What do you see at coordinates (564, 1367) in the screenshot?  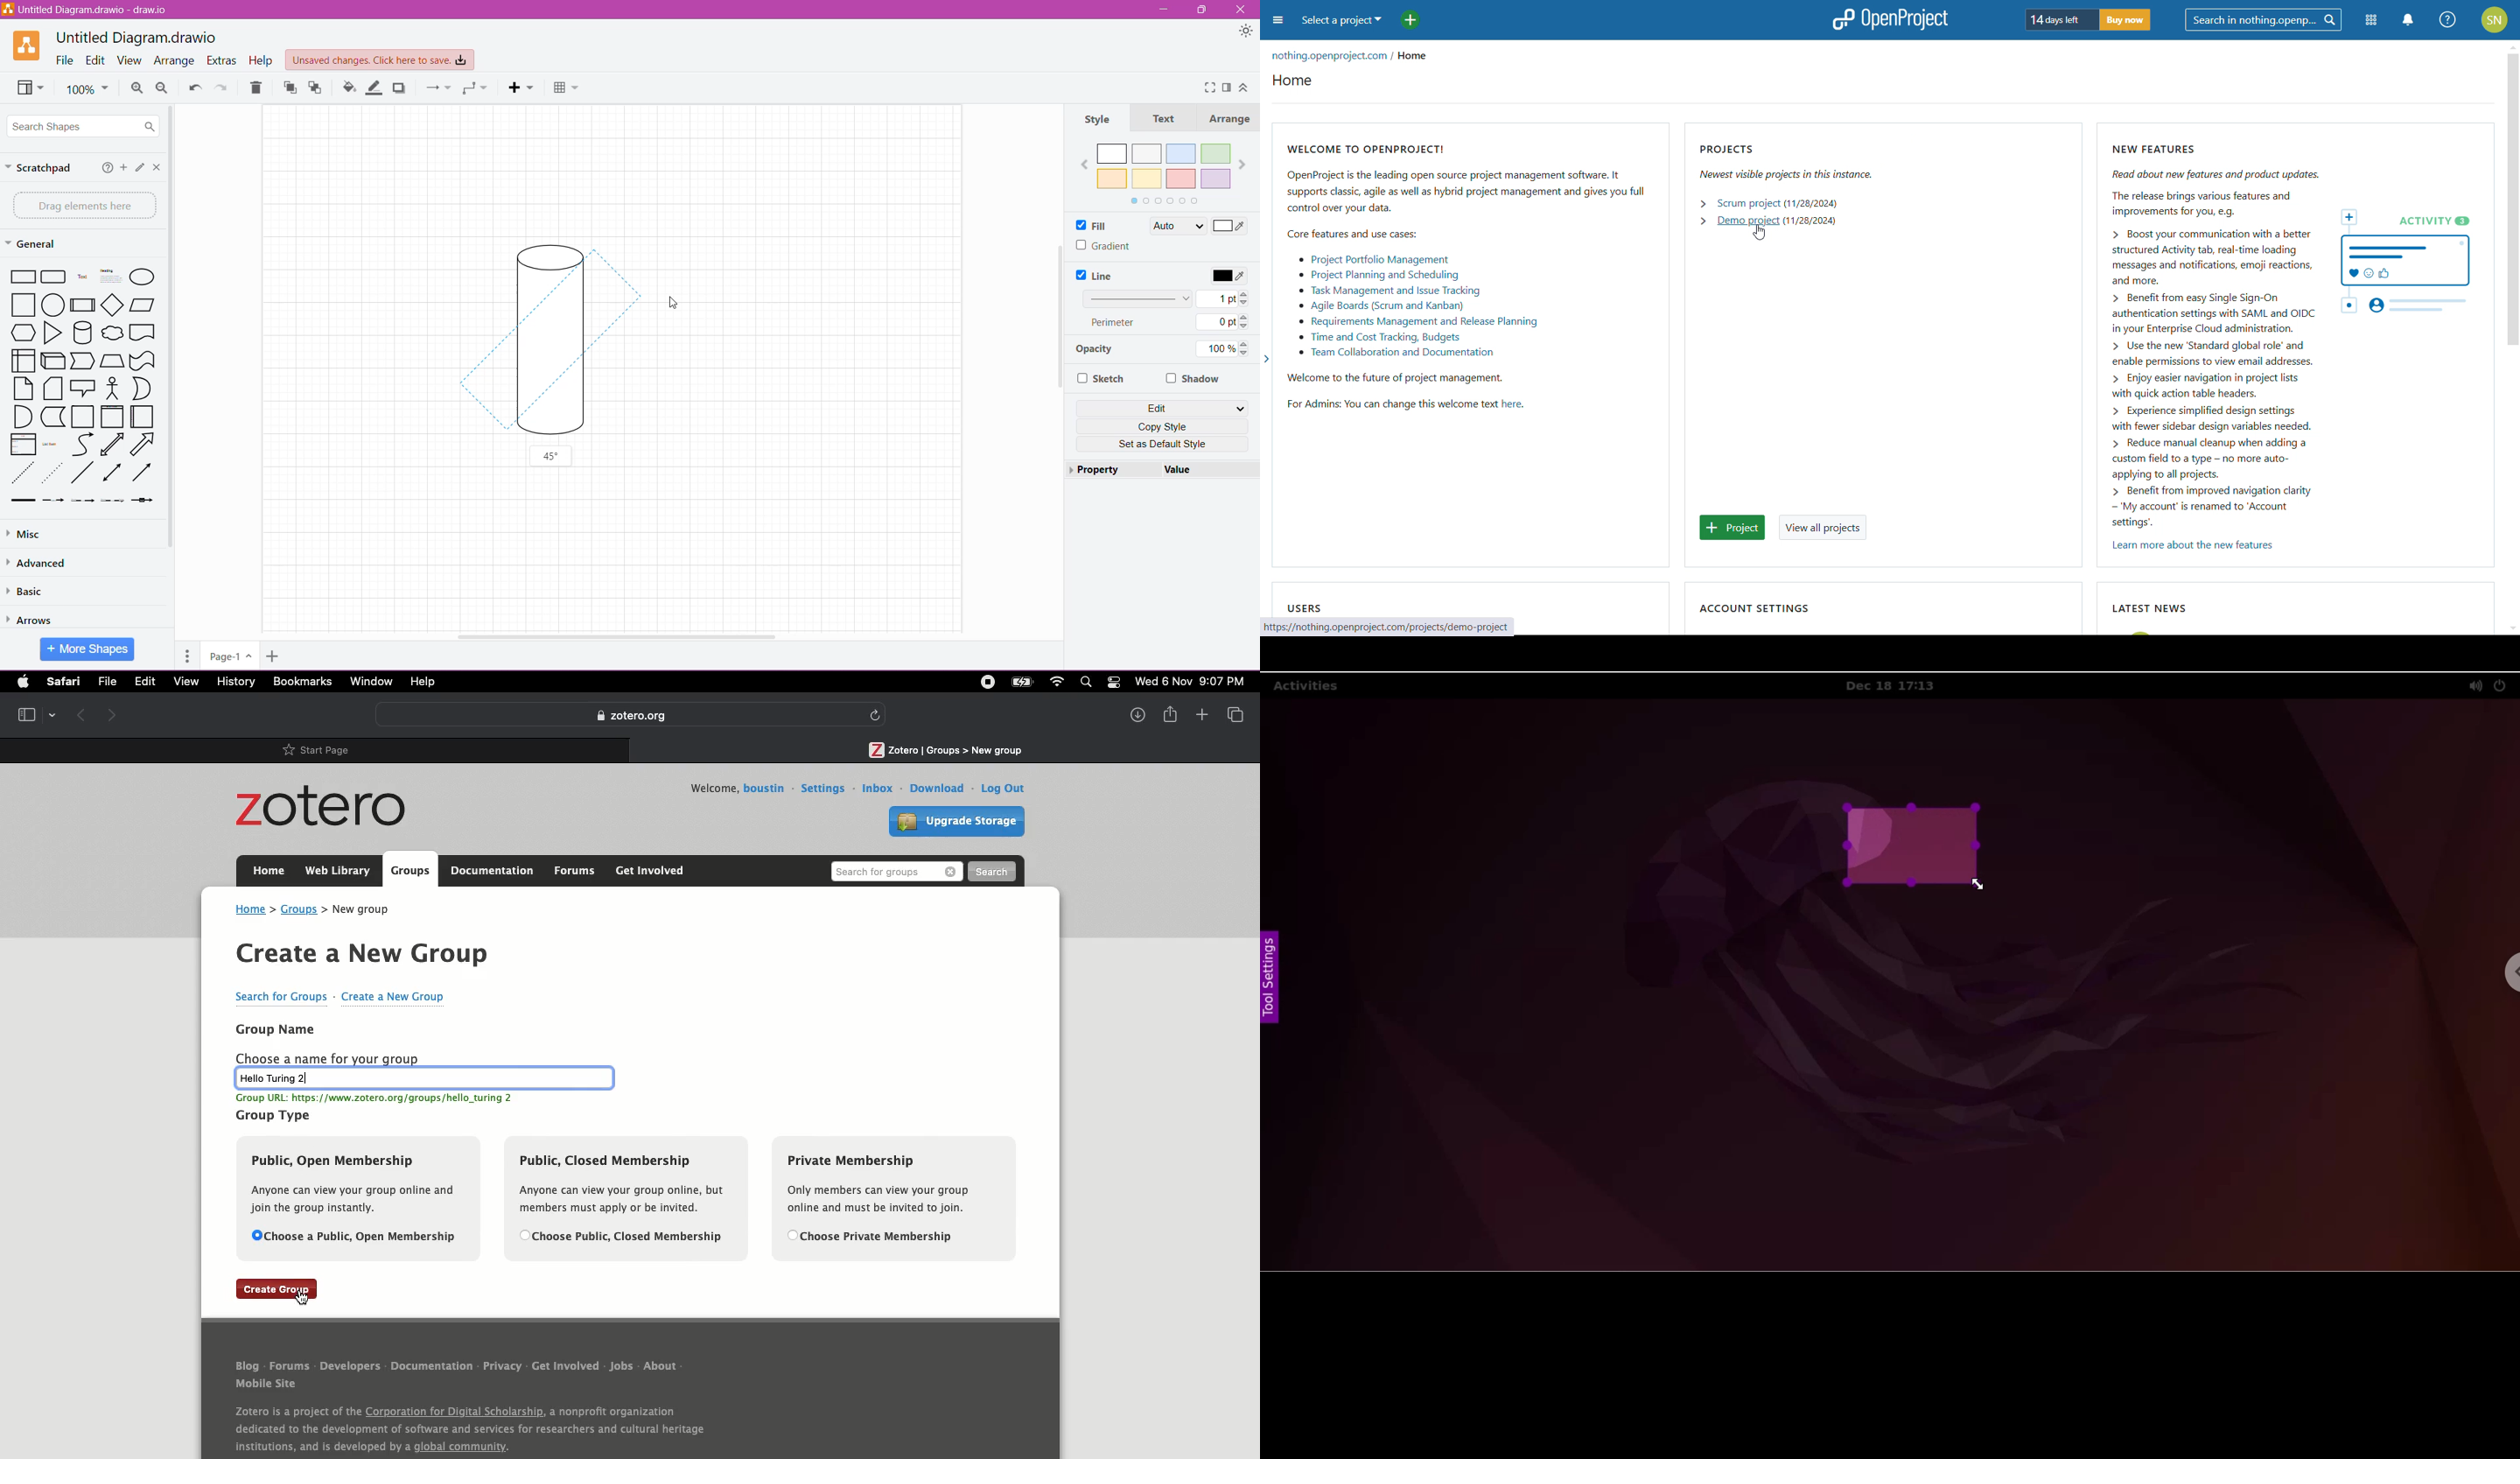 I see `Get involved` at bounding box center [564, 1367].